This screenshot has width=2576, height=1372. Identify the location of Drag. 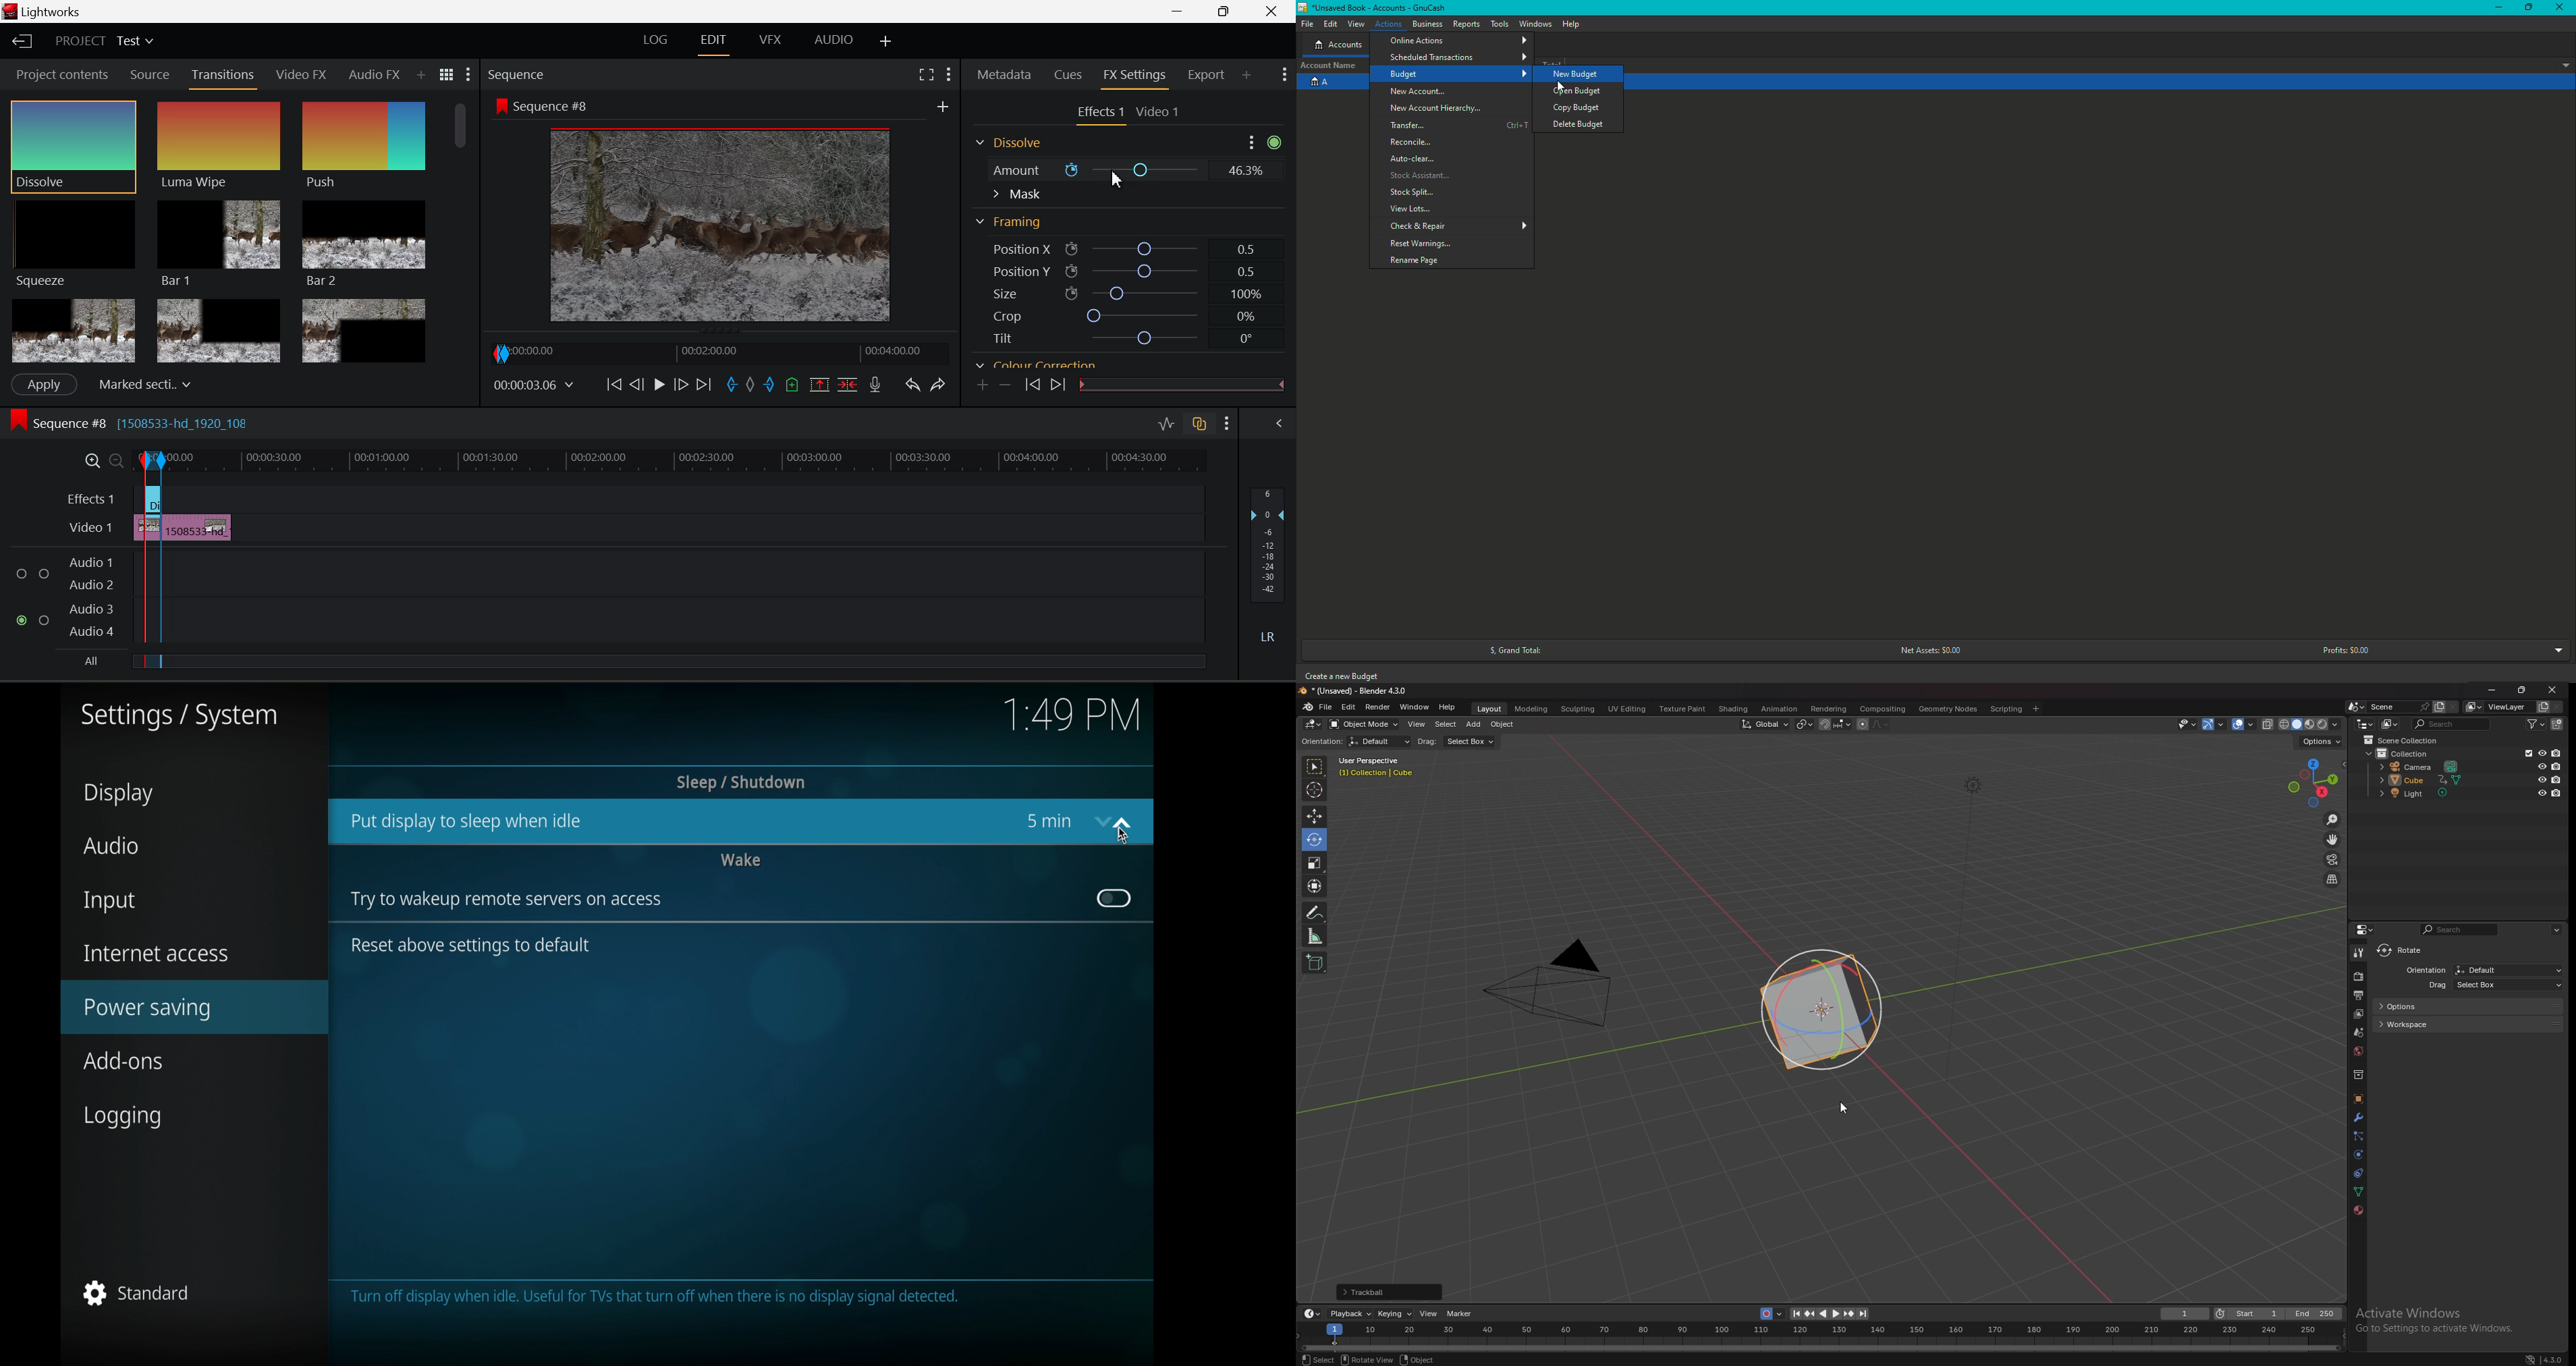
(2437, 986).